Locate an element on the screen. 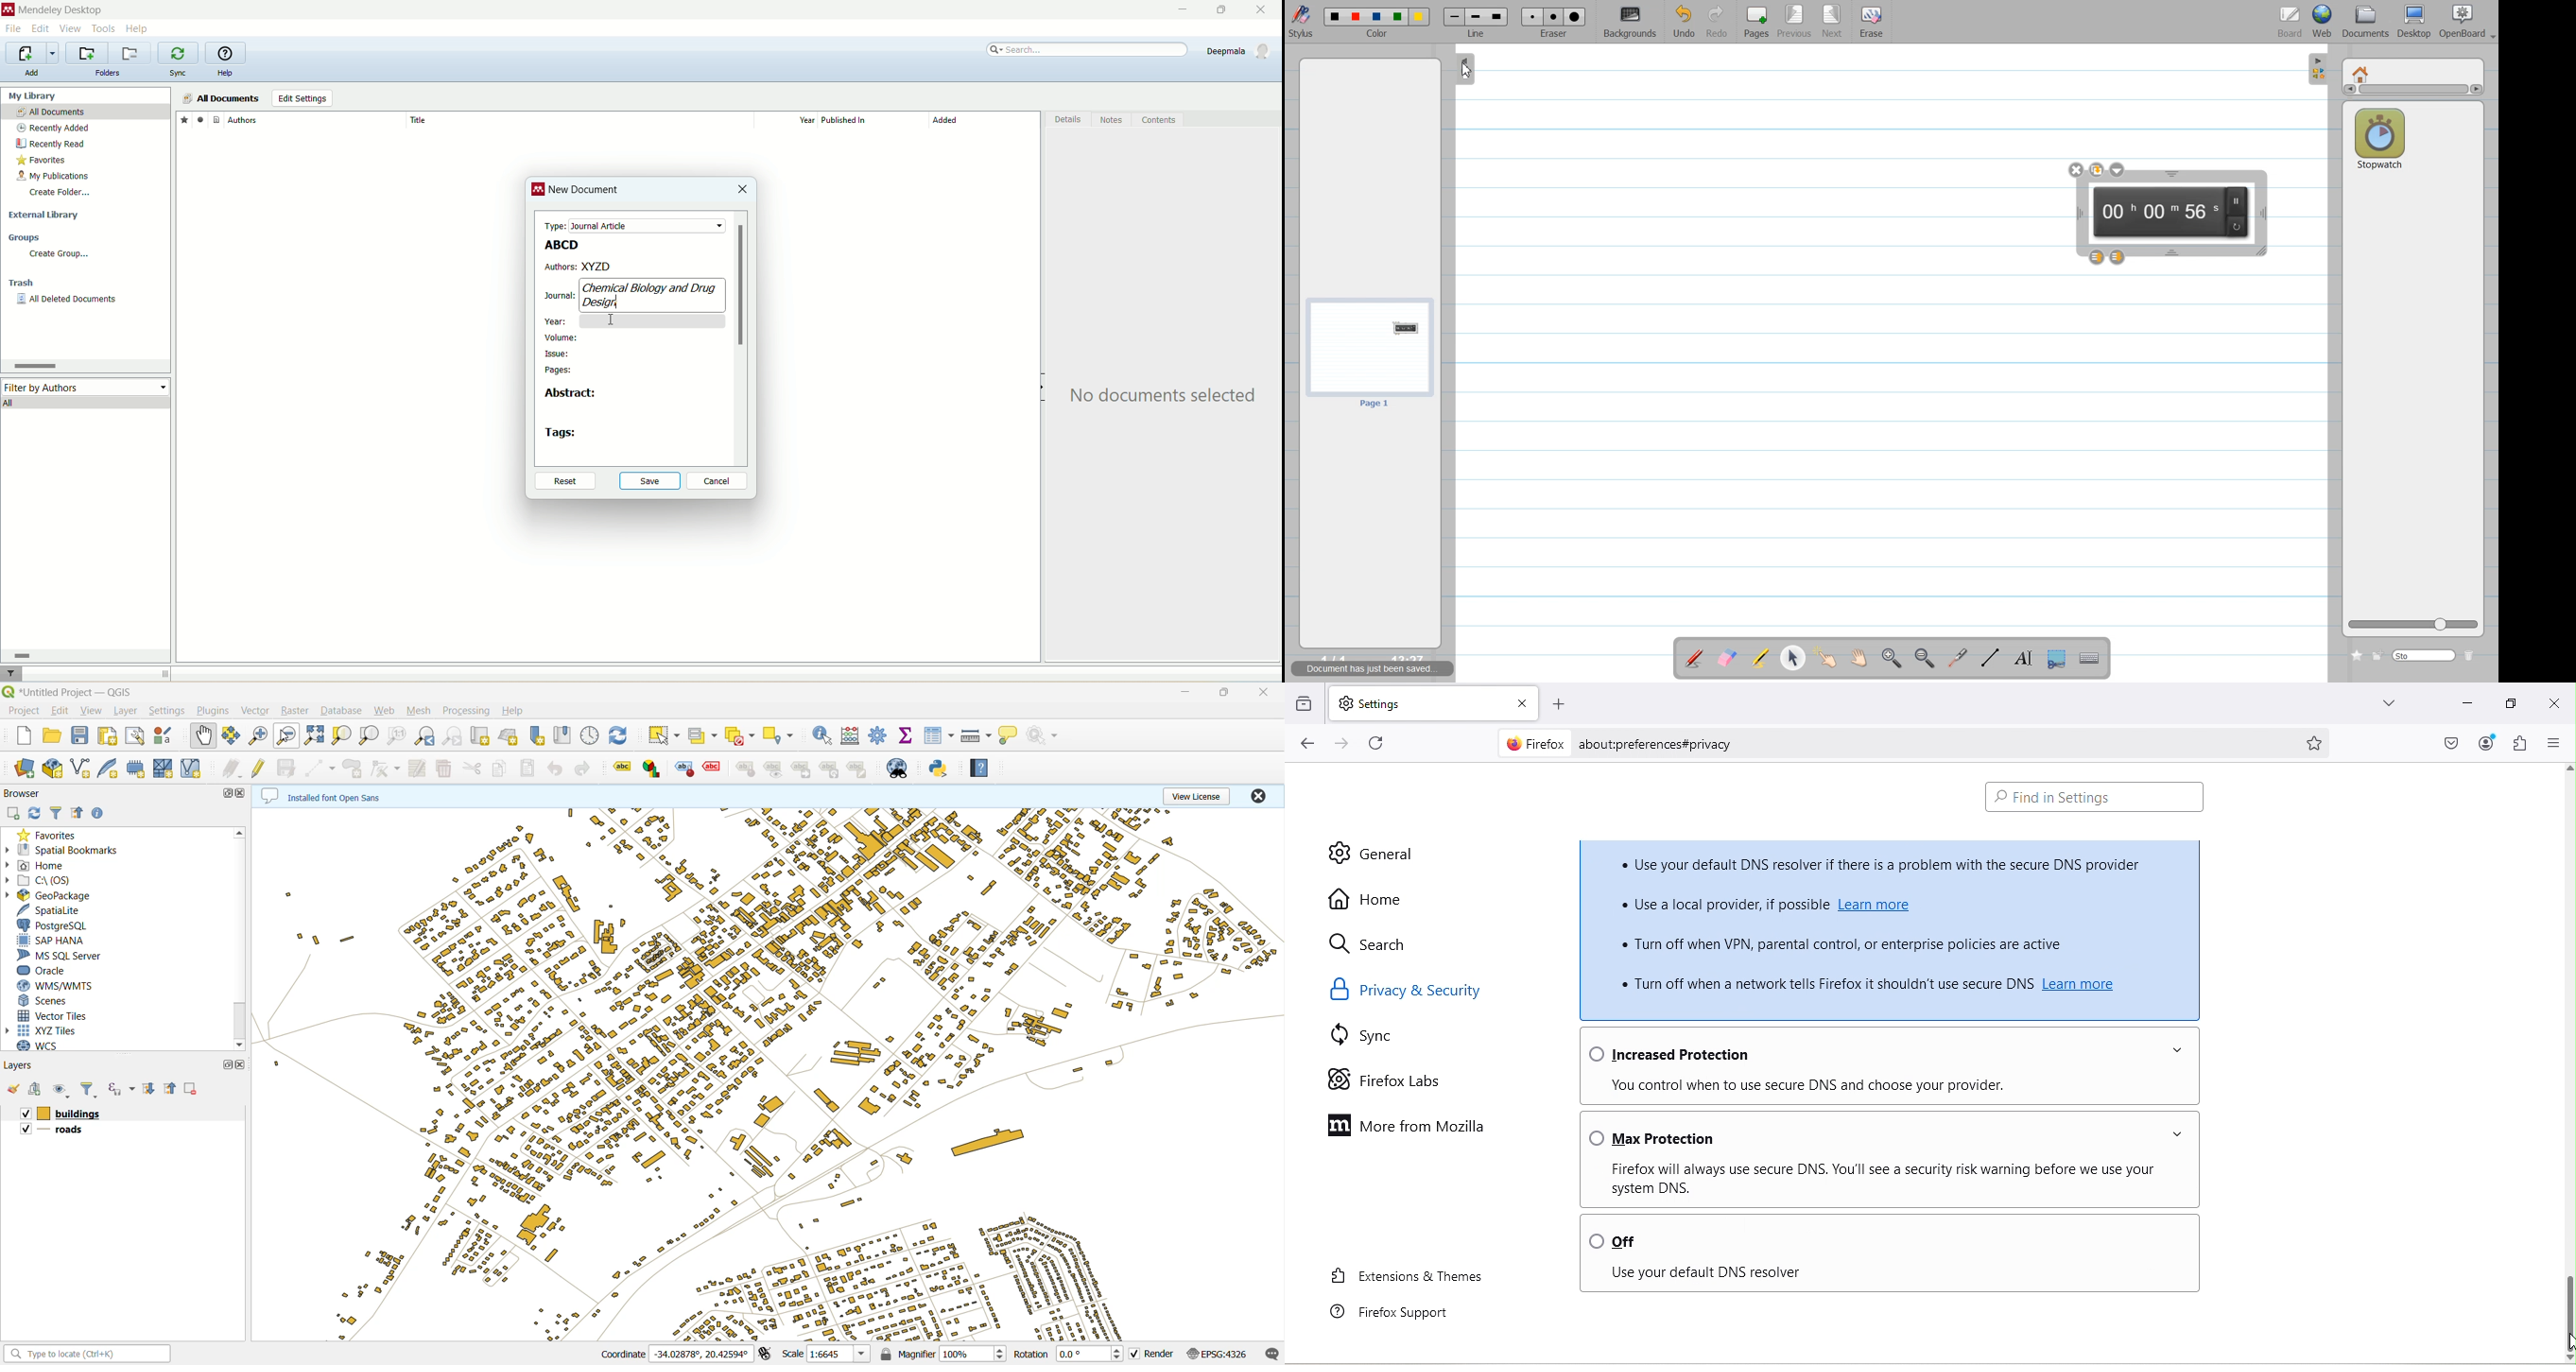 This screenshot has width=2576, height=1372. Erase annotation is located at coordinates (1726, 658).